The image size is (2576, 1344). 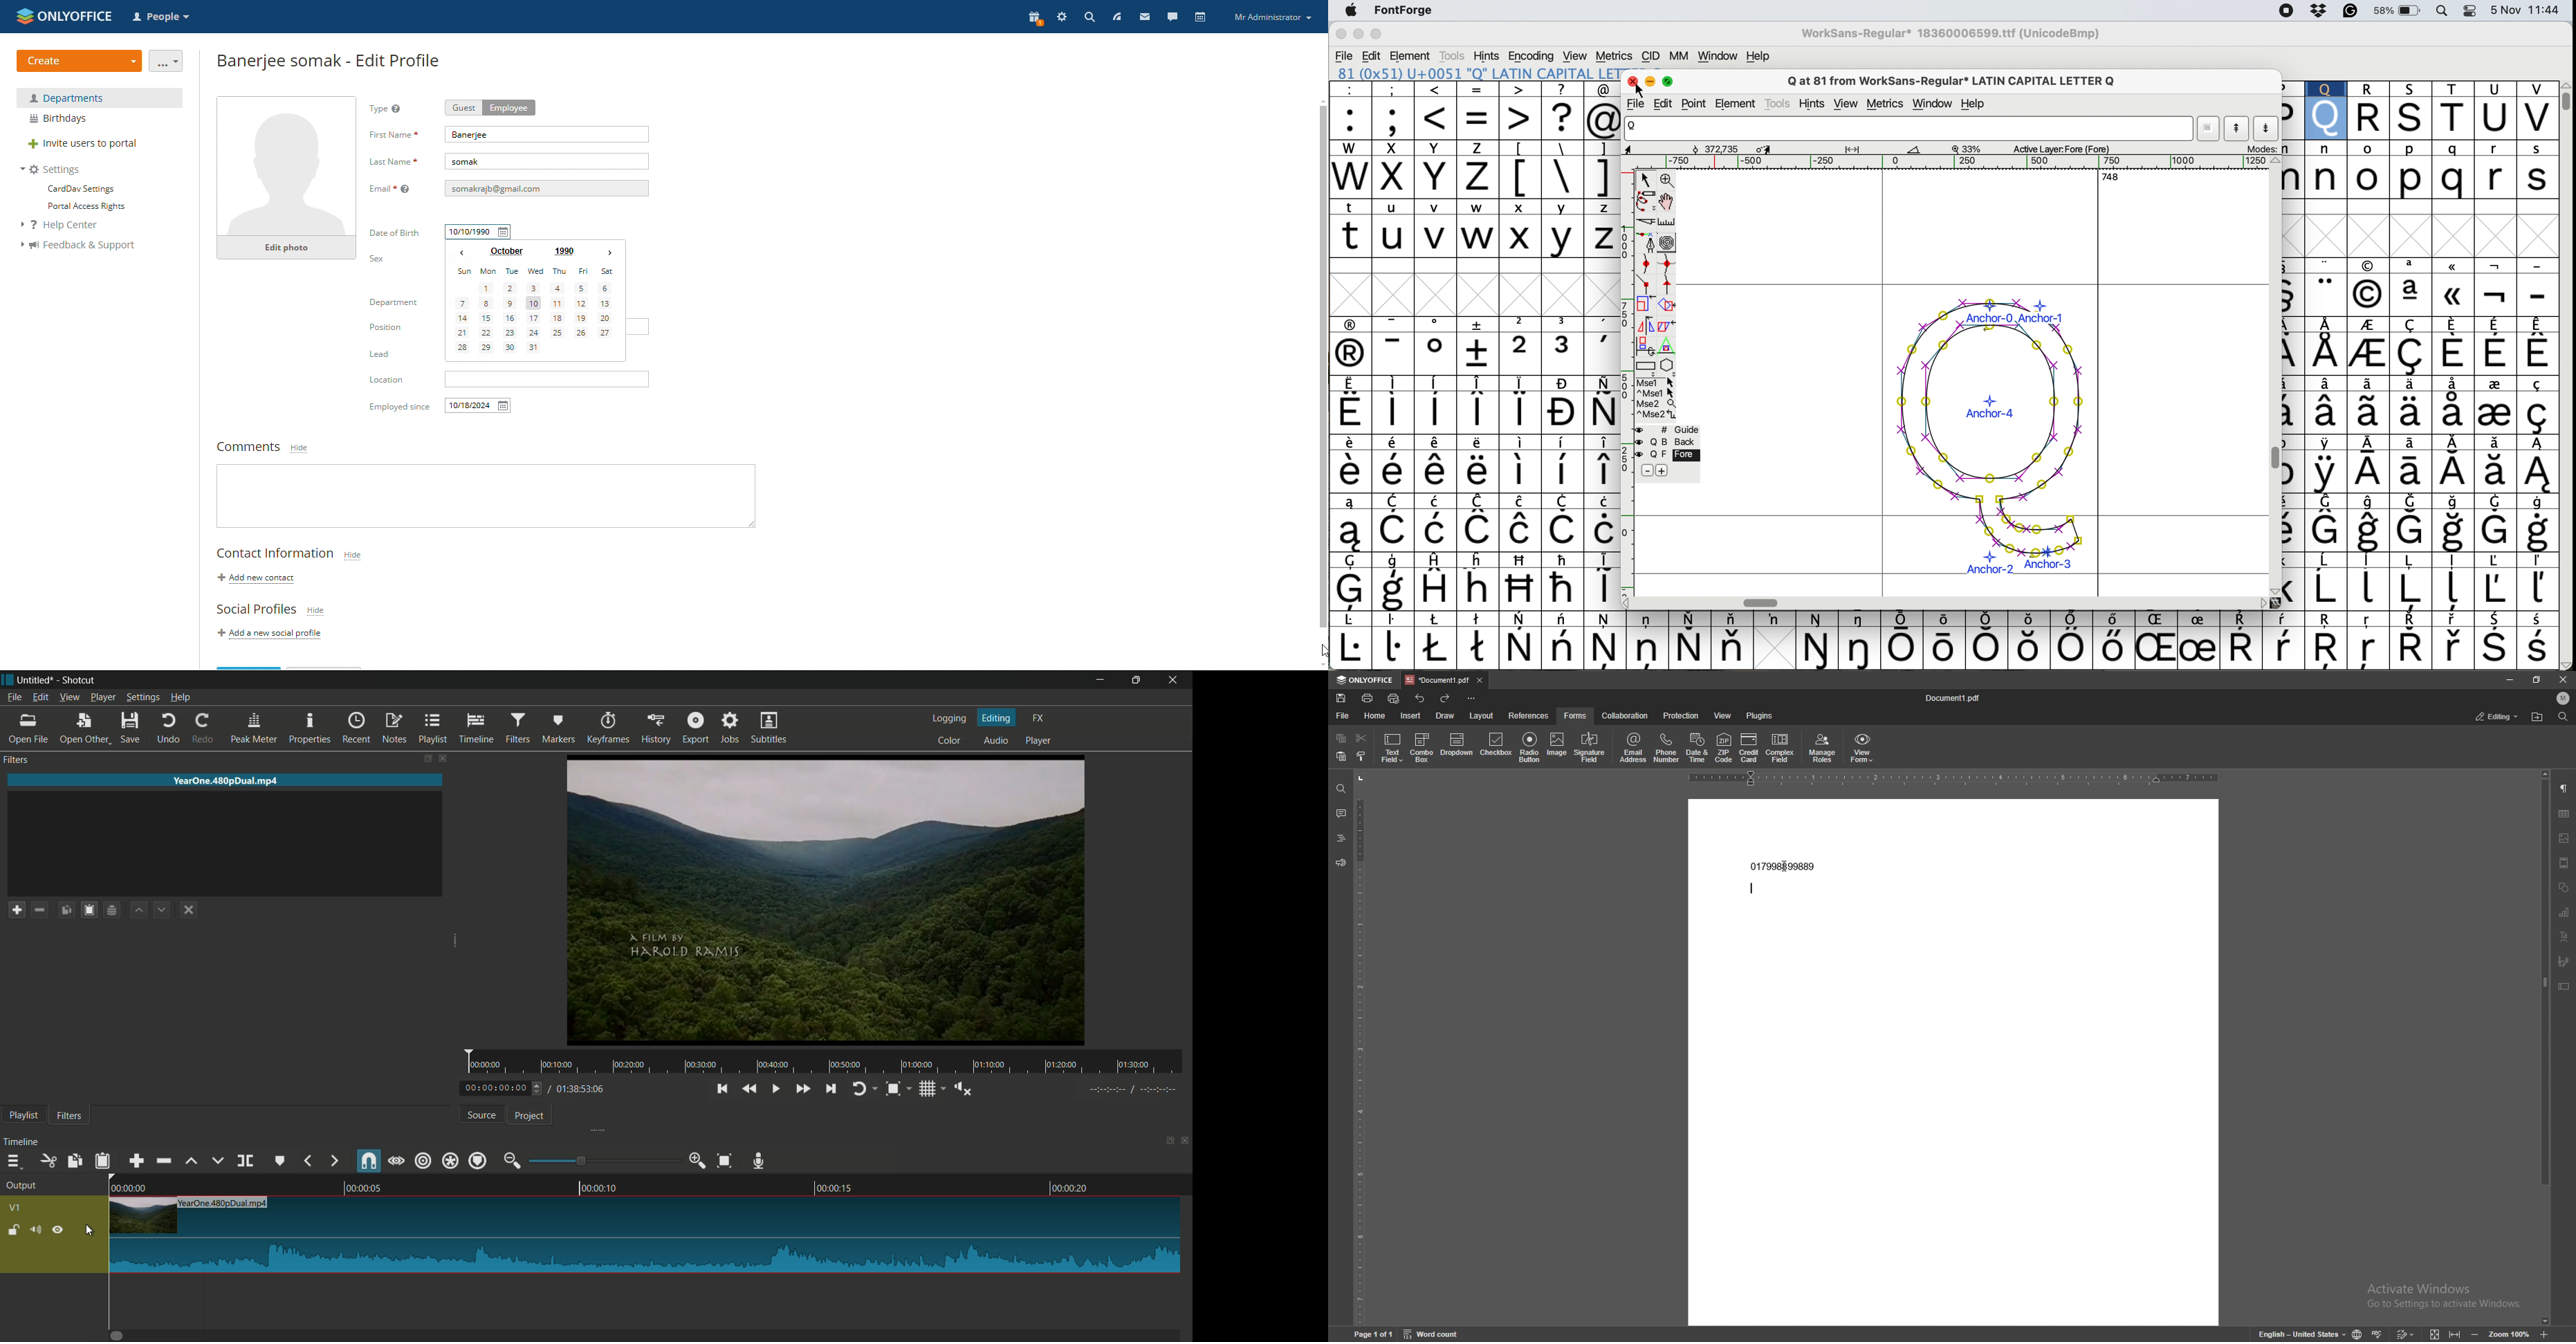 I want to click on special characters, so click(x=1555, y=149).